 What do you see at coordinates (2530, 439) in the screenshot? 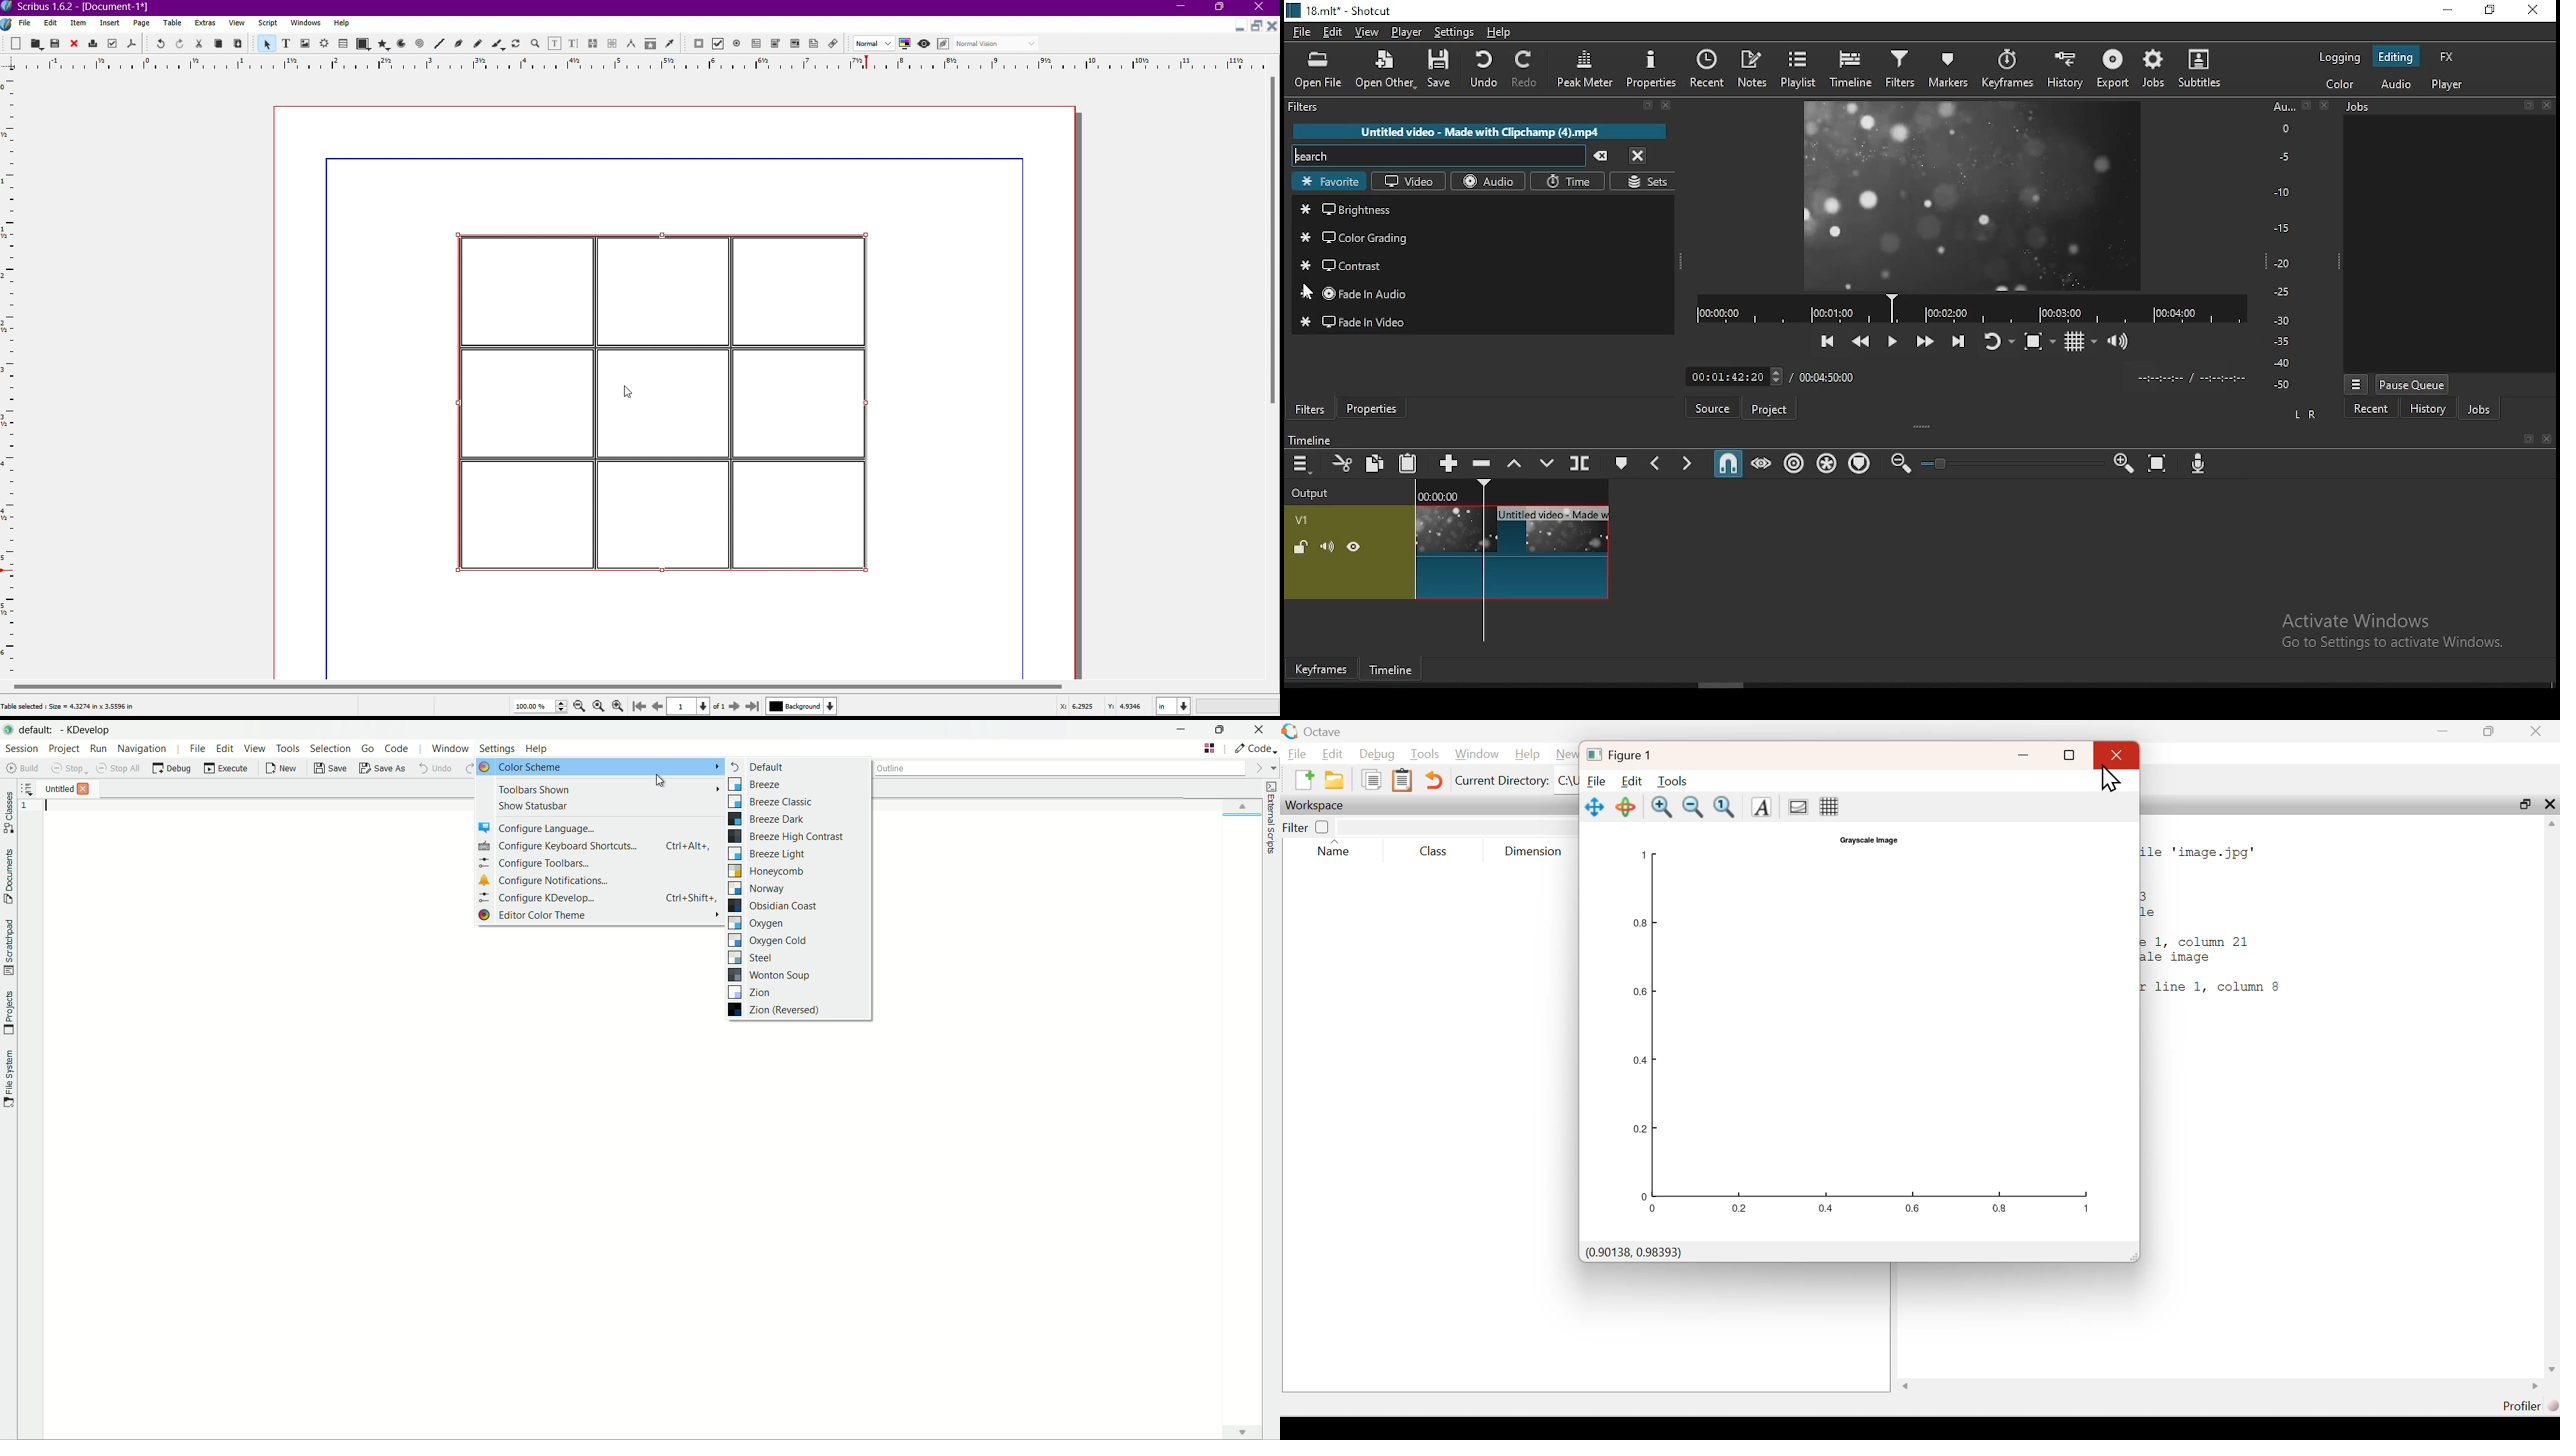
I see `Detach` at bounding box center [2530, 439].